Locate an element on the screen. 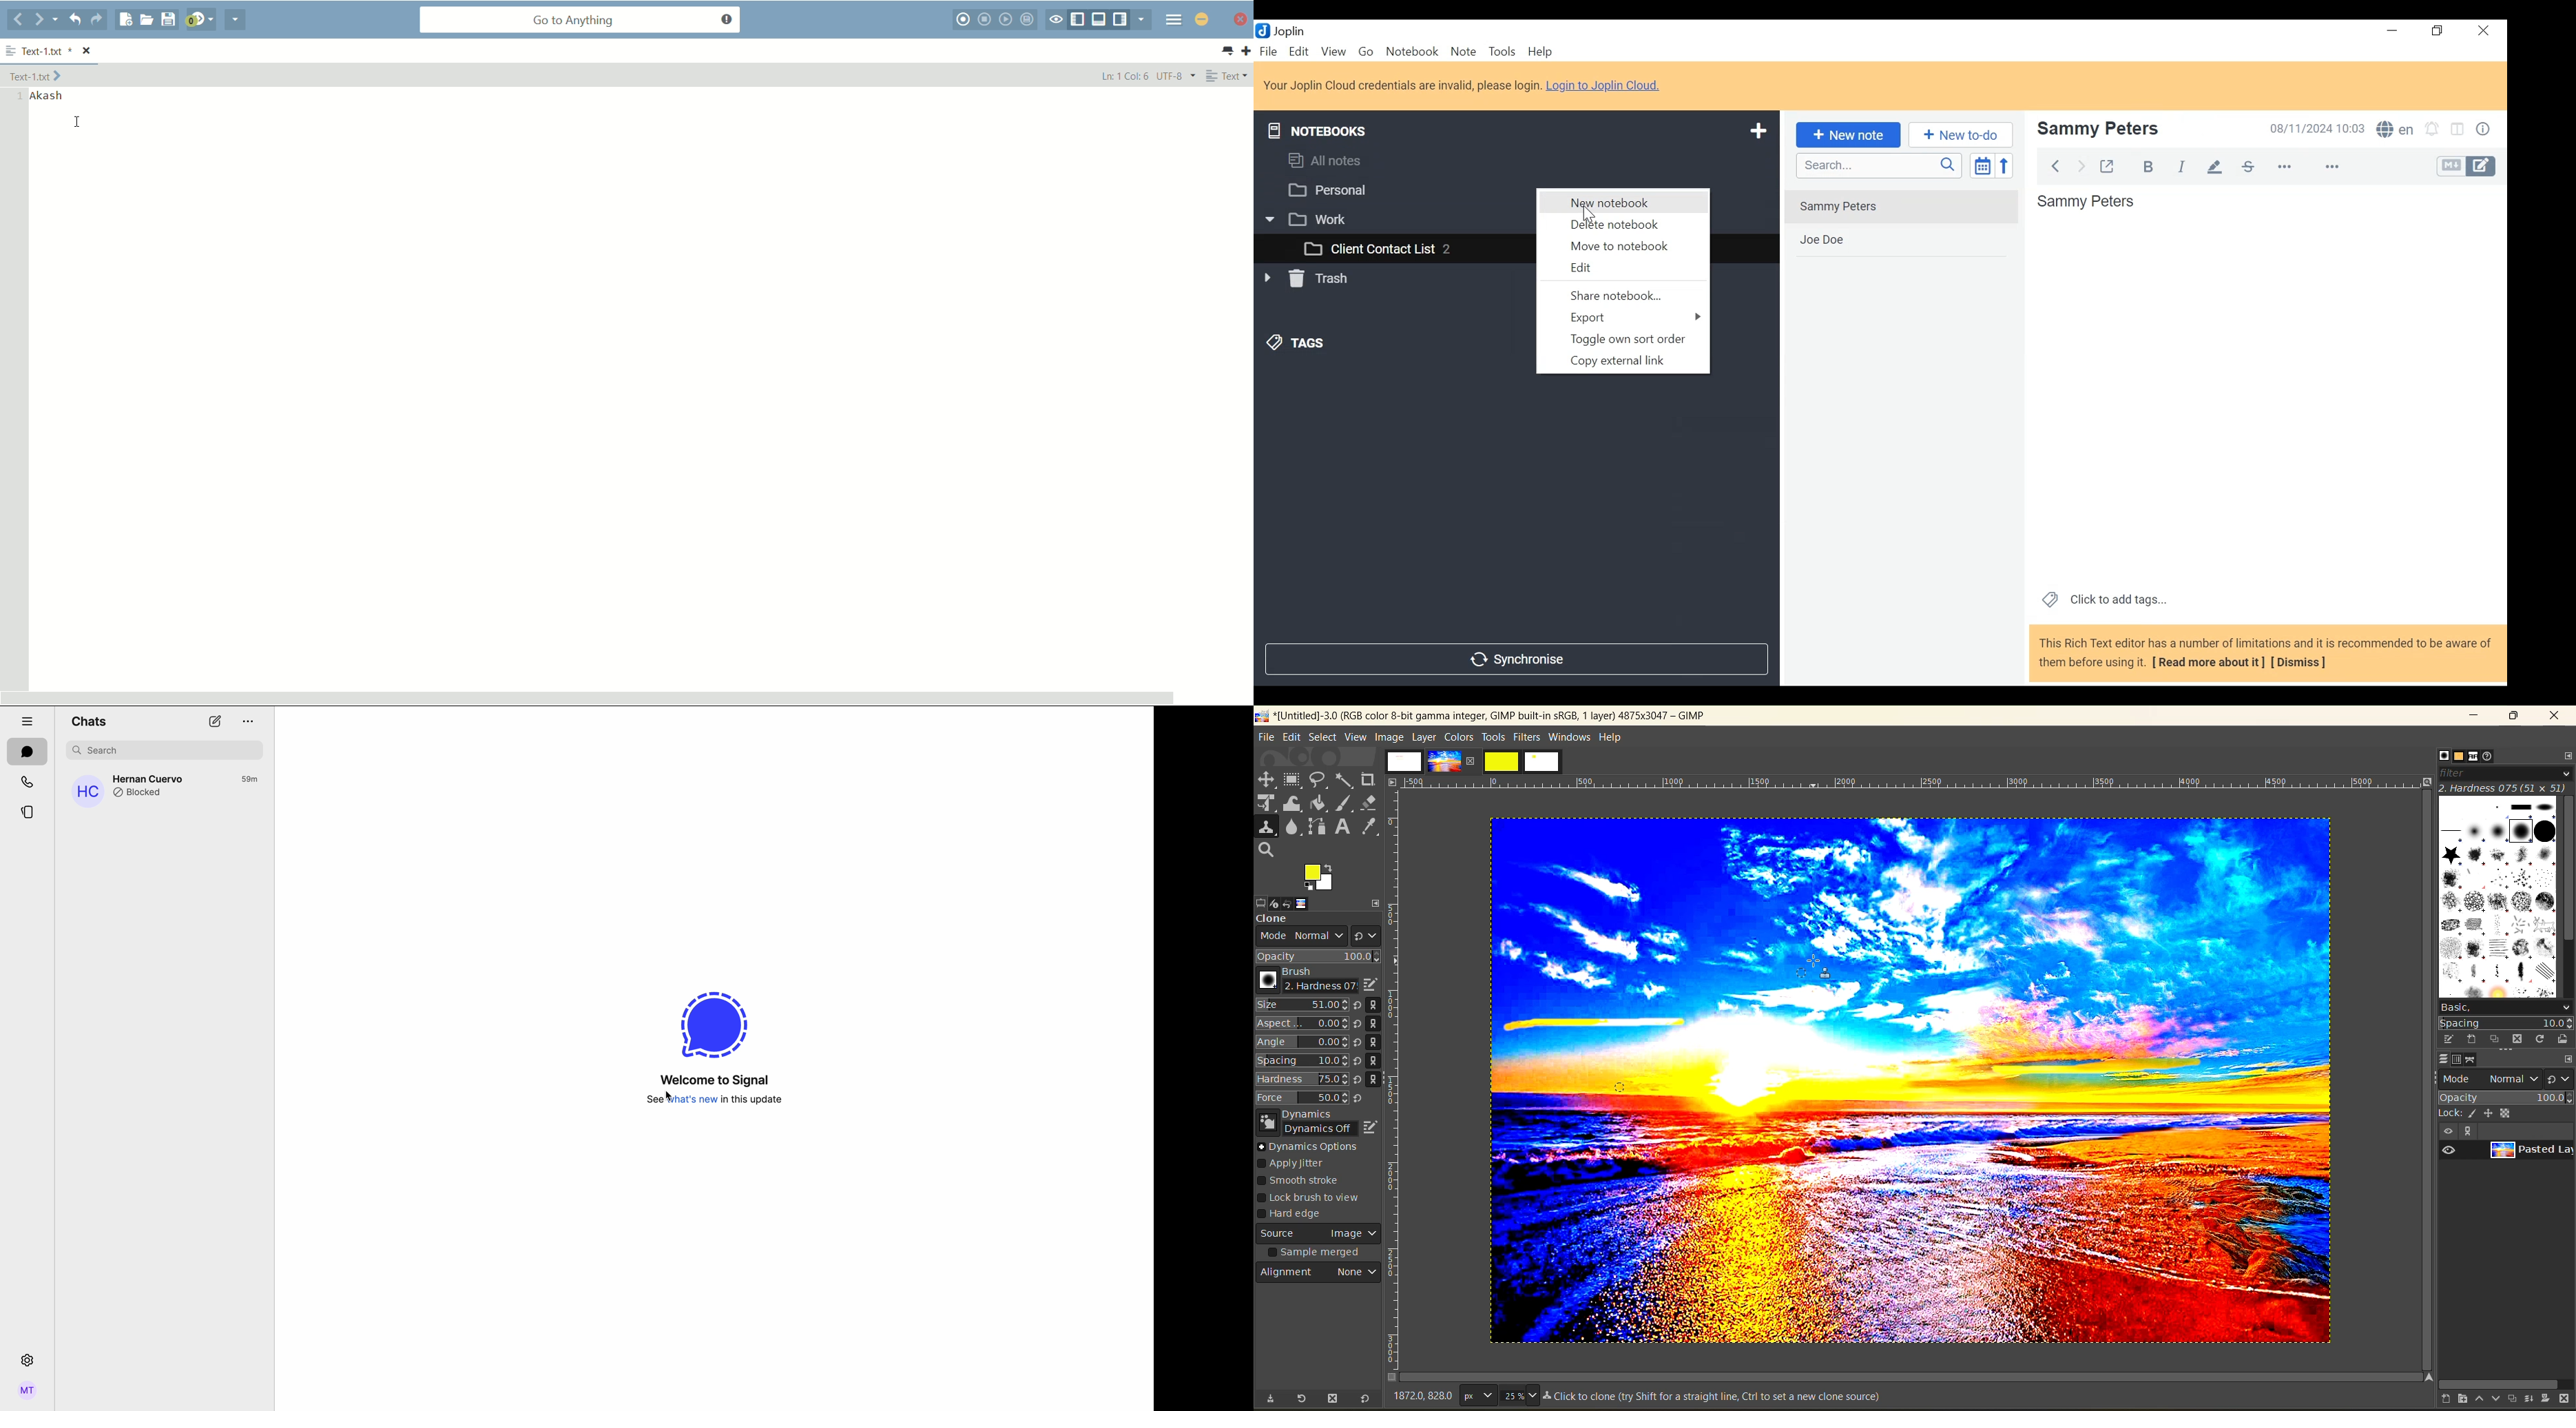  minimize is located at coordinates (2477, 716).